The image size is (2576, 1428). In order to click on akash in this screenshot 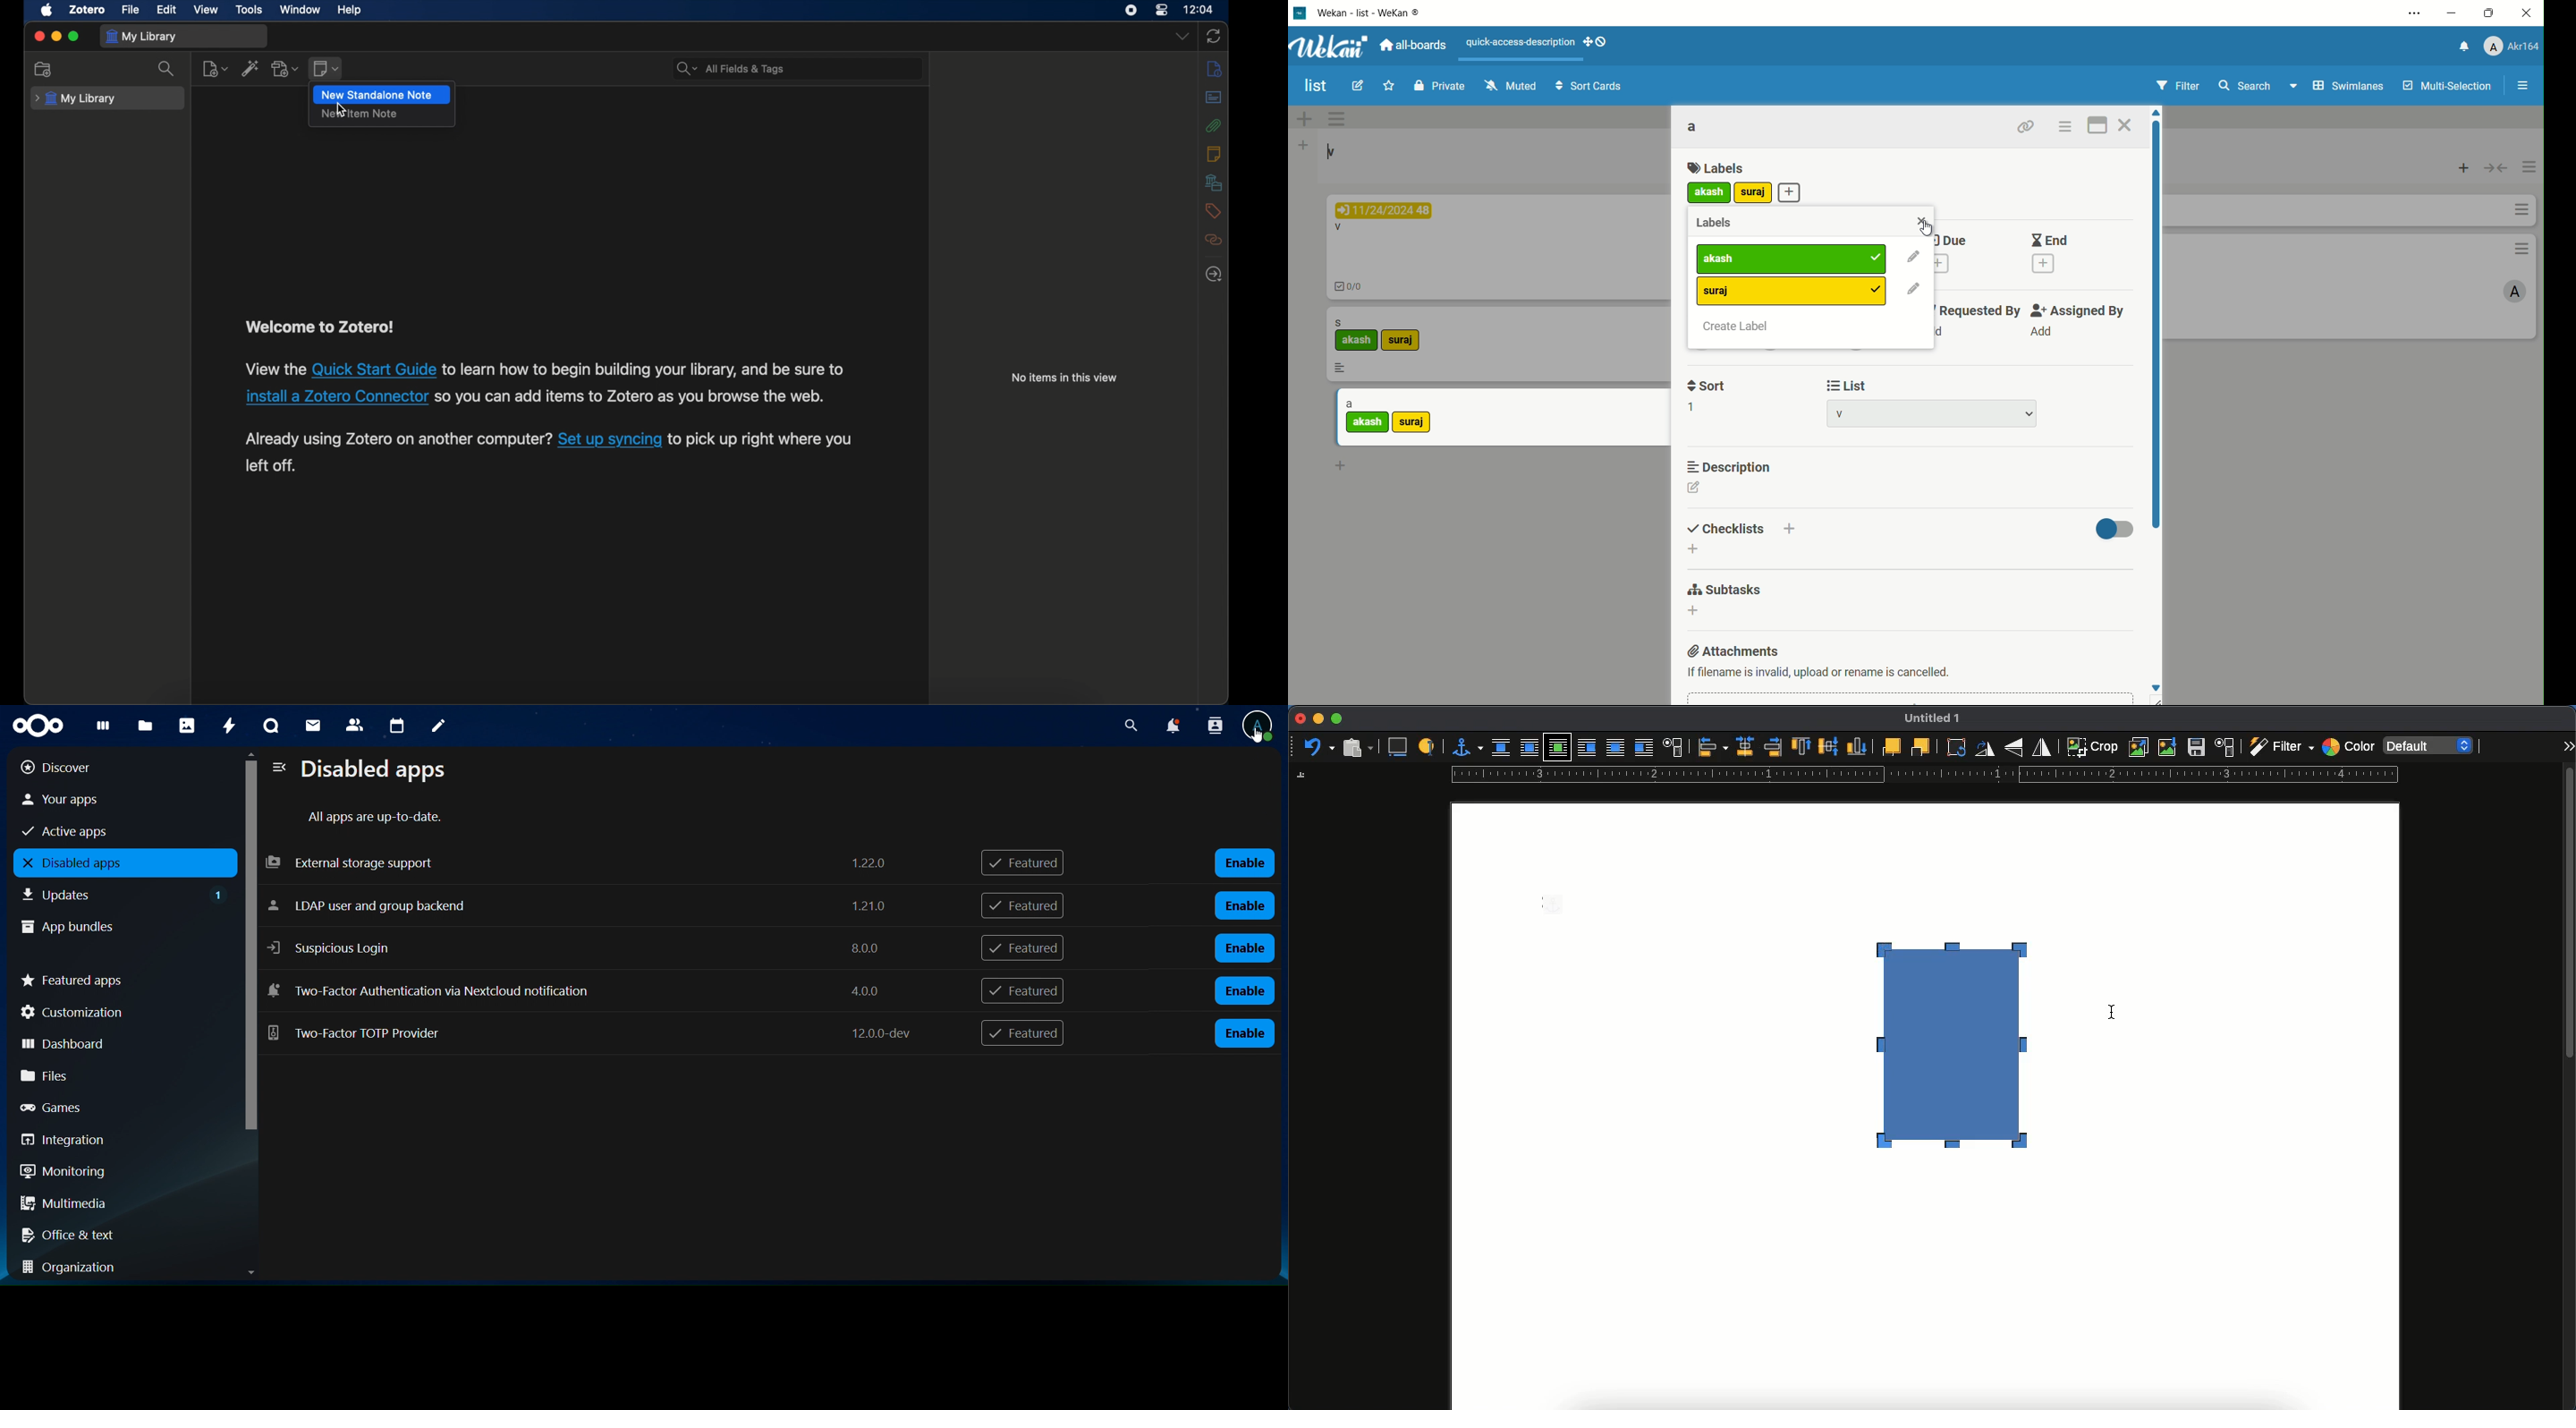, I will do `click(1354, 341)`.